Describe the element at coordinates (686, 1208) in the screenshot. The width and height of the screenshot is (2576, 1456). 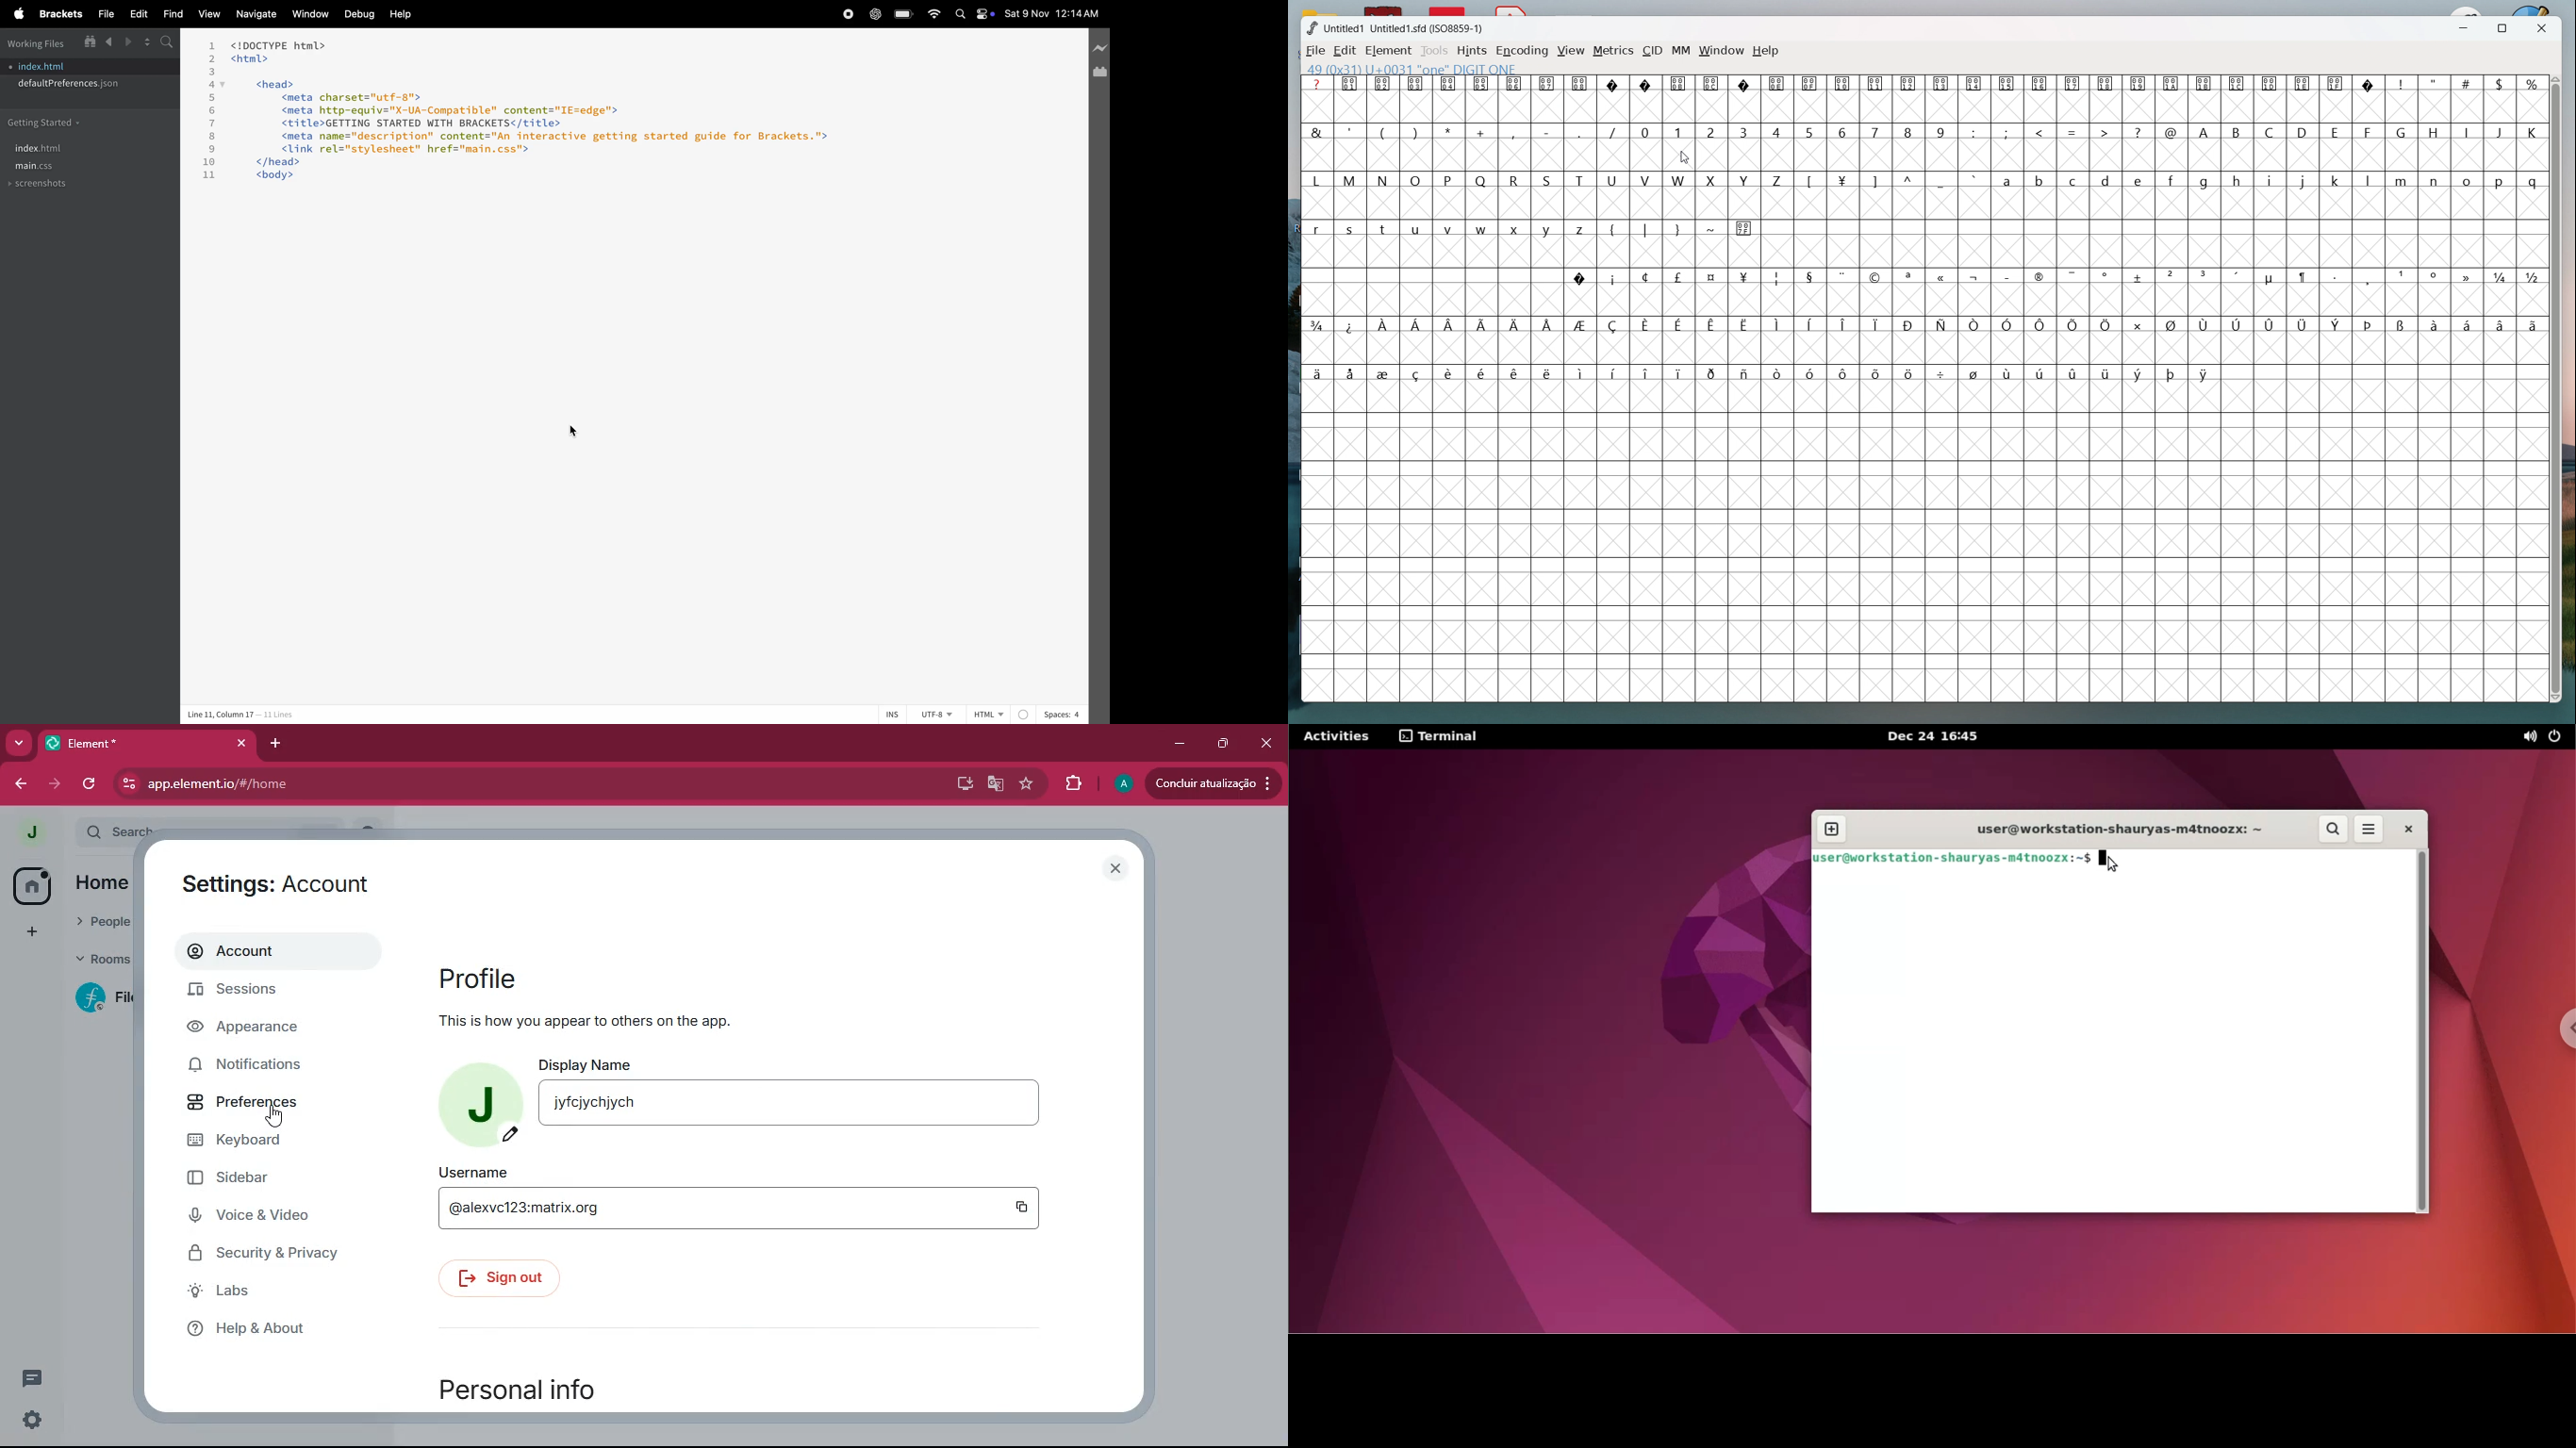
I see `edit username` at that location.